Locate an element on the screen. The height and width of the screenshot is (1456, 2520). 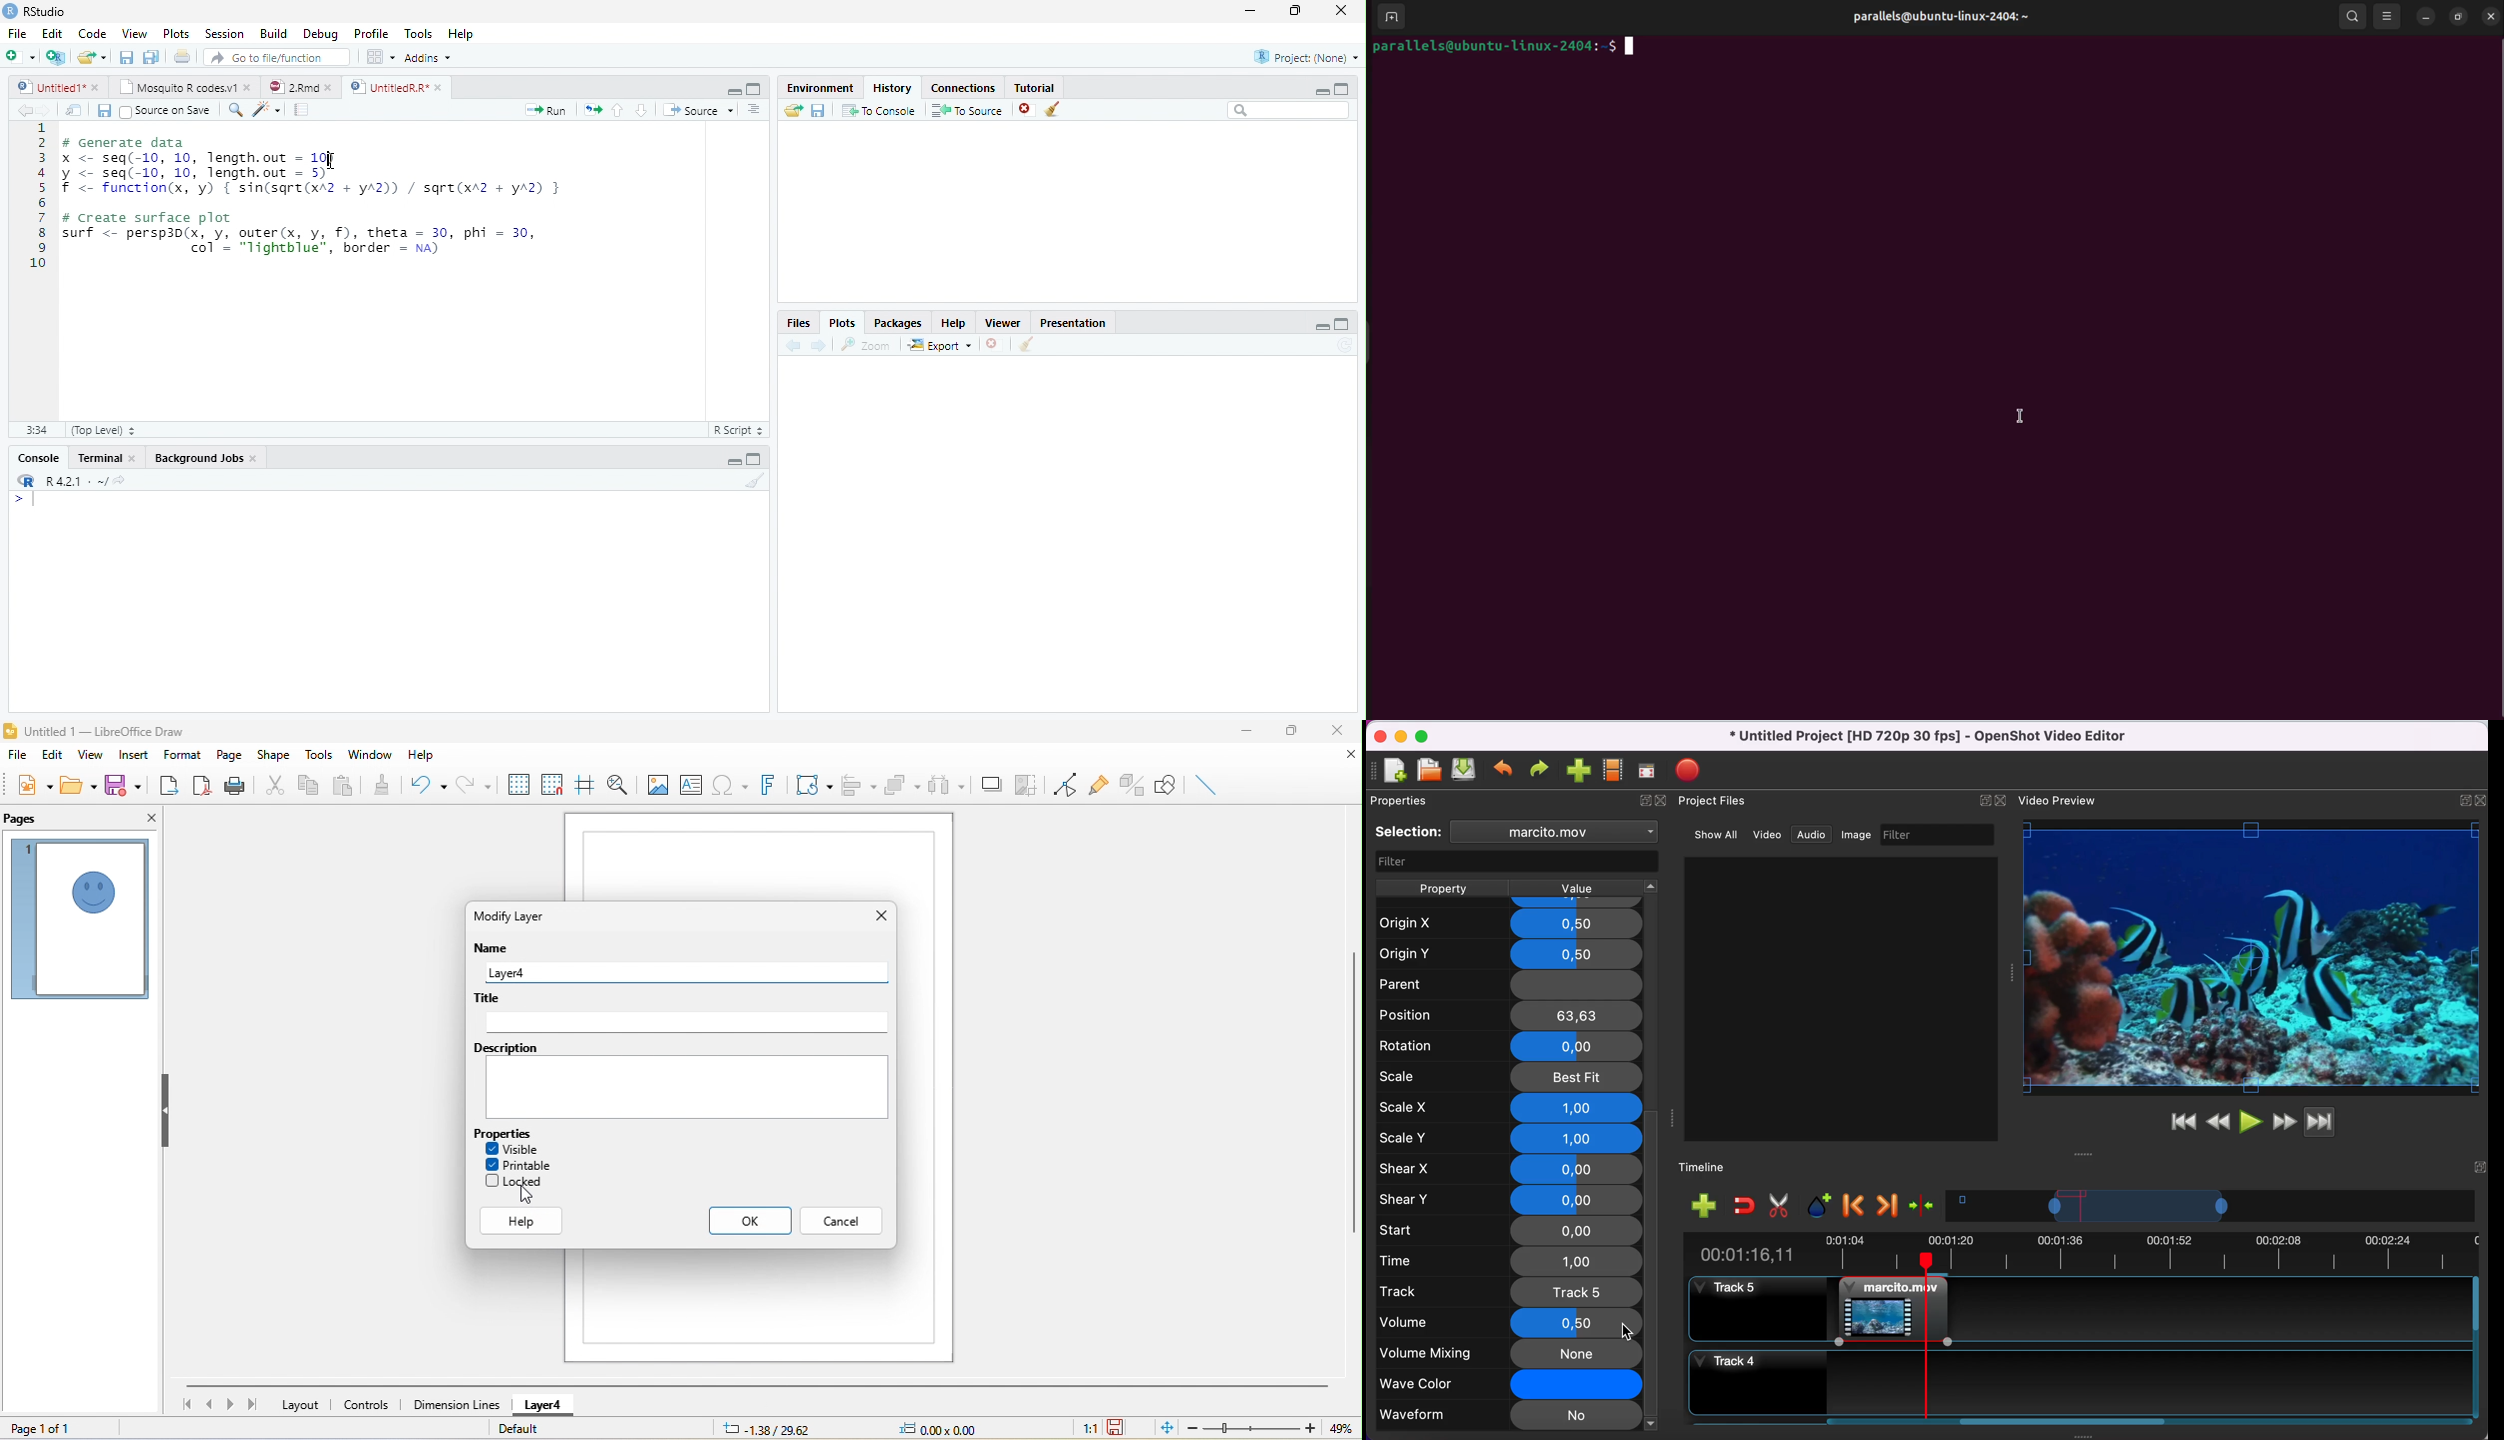
Remove current plot is located at coordinates (996, 344).